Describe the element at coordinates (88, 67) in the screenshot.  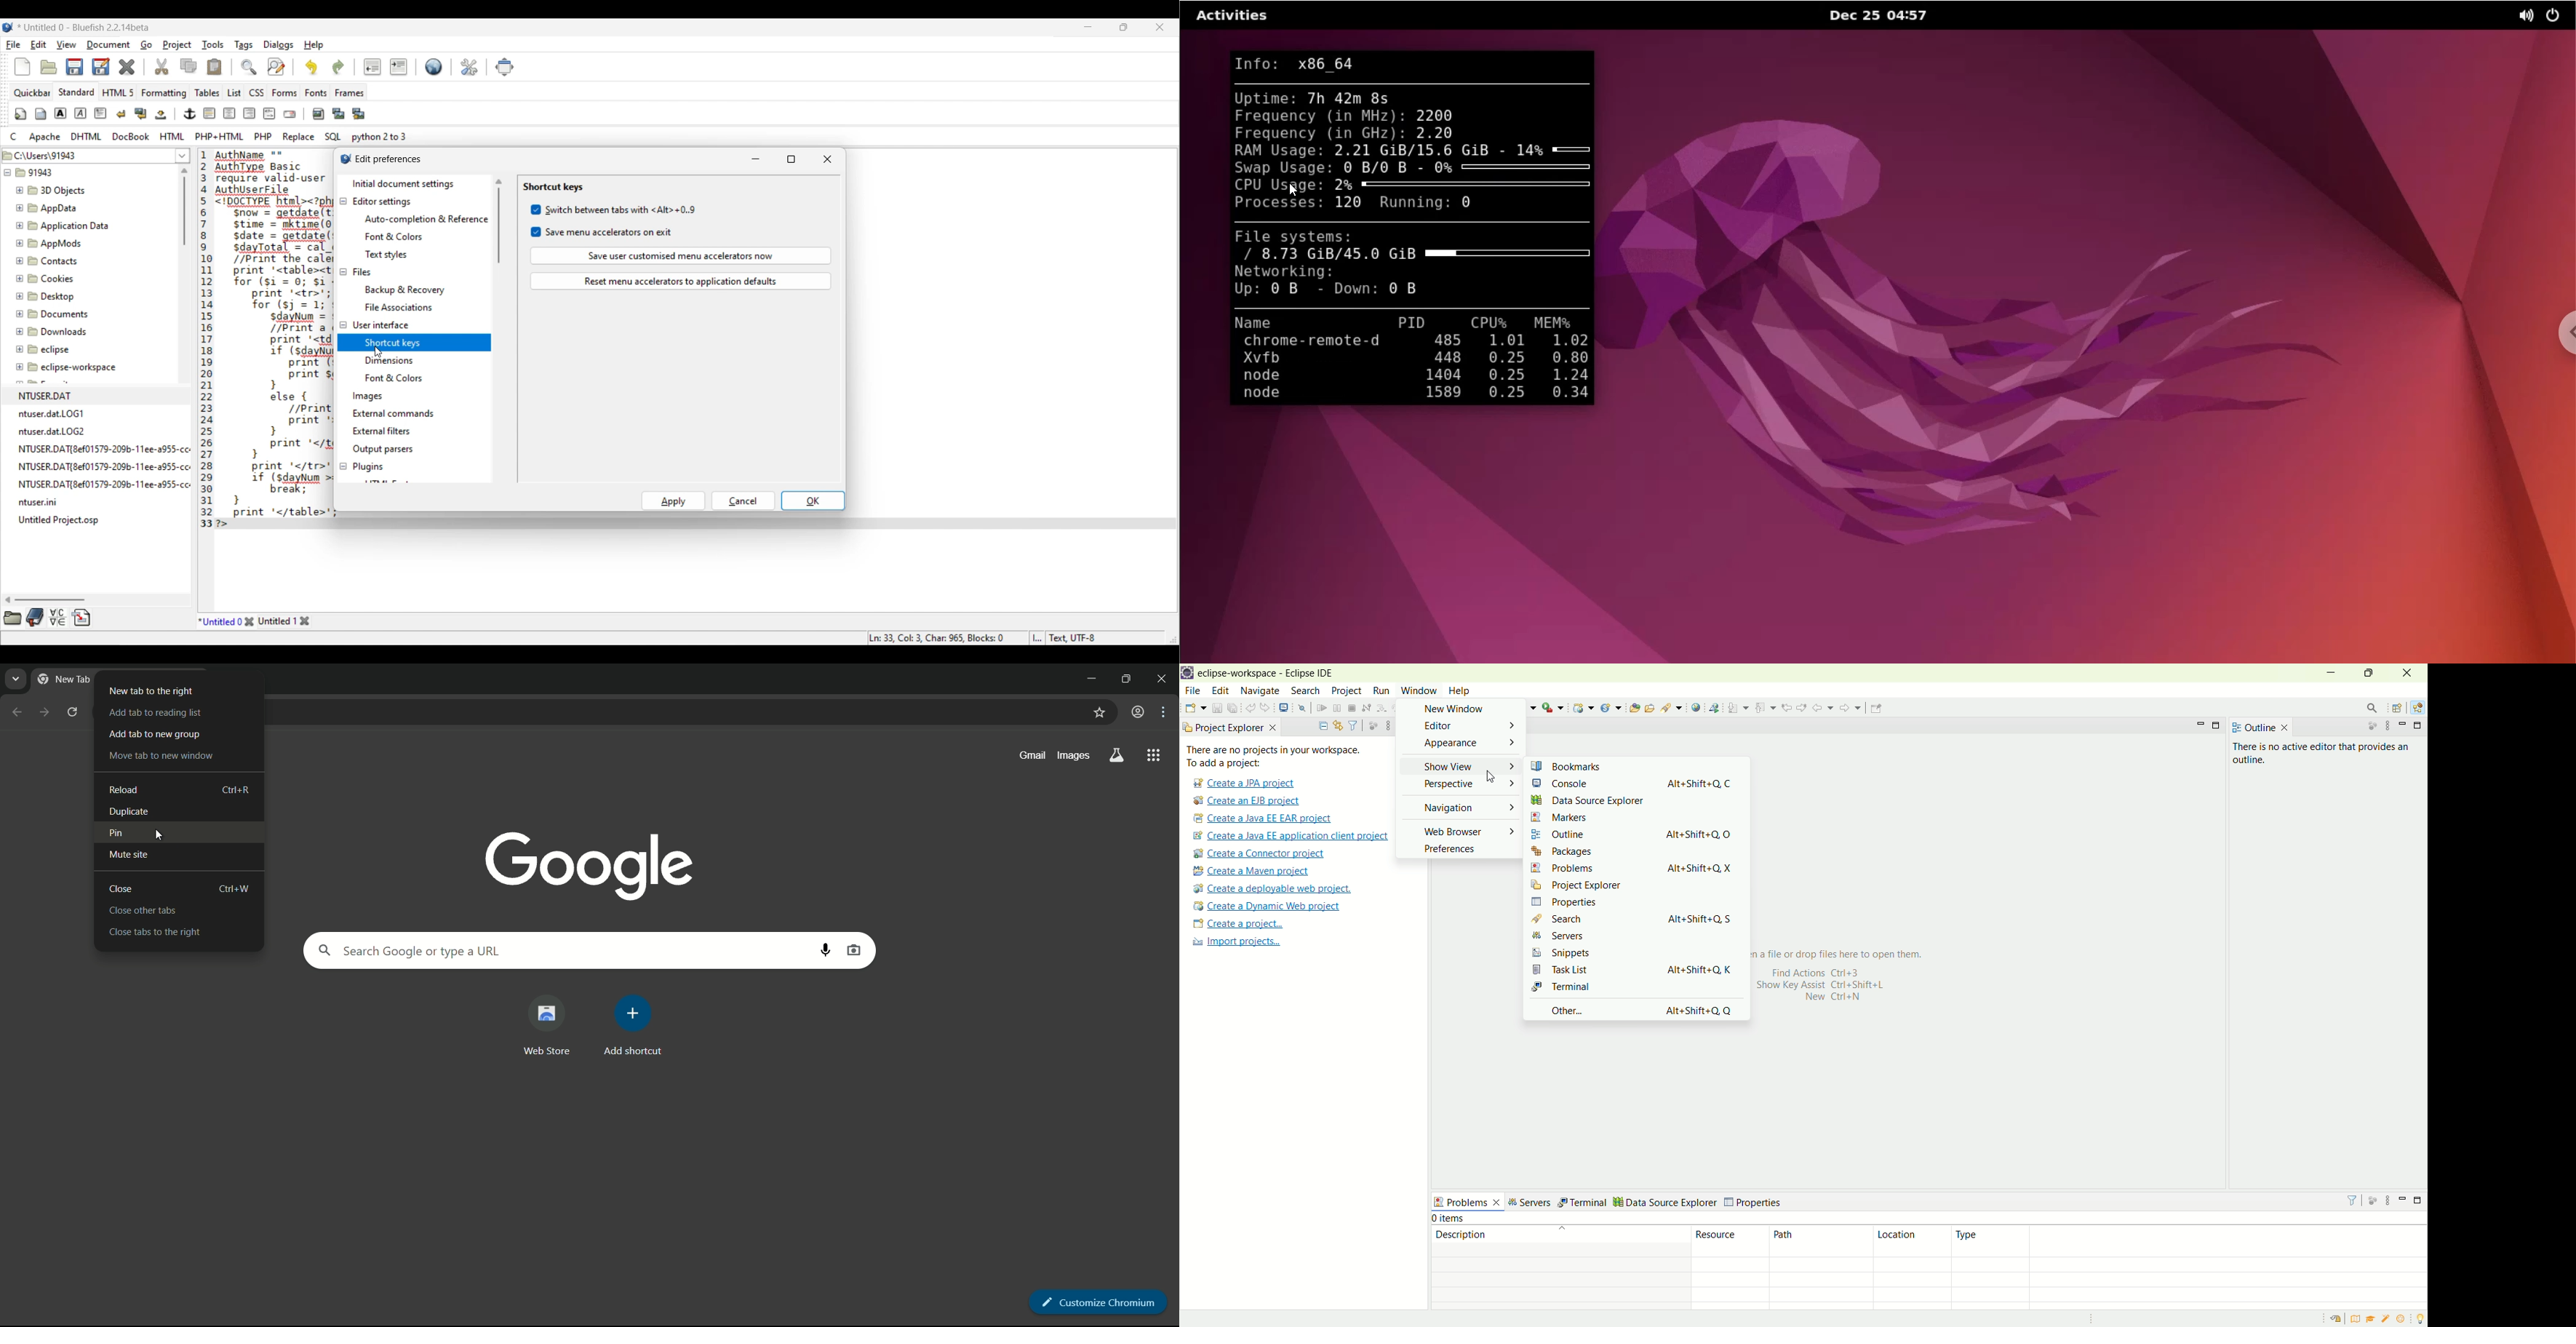
I see `Save options` at that location.